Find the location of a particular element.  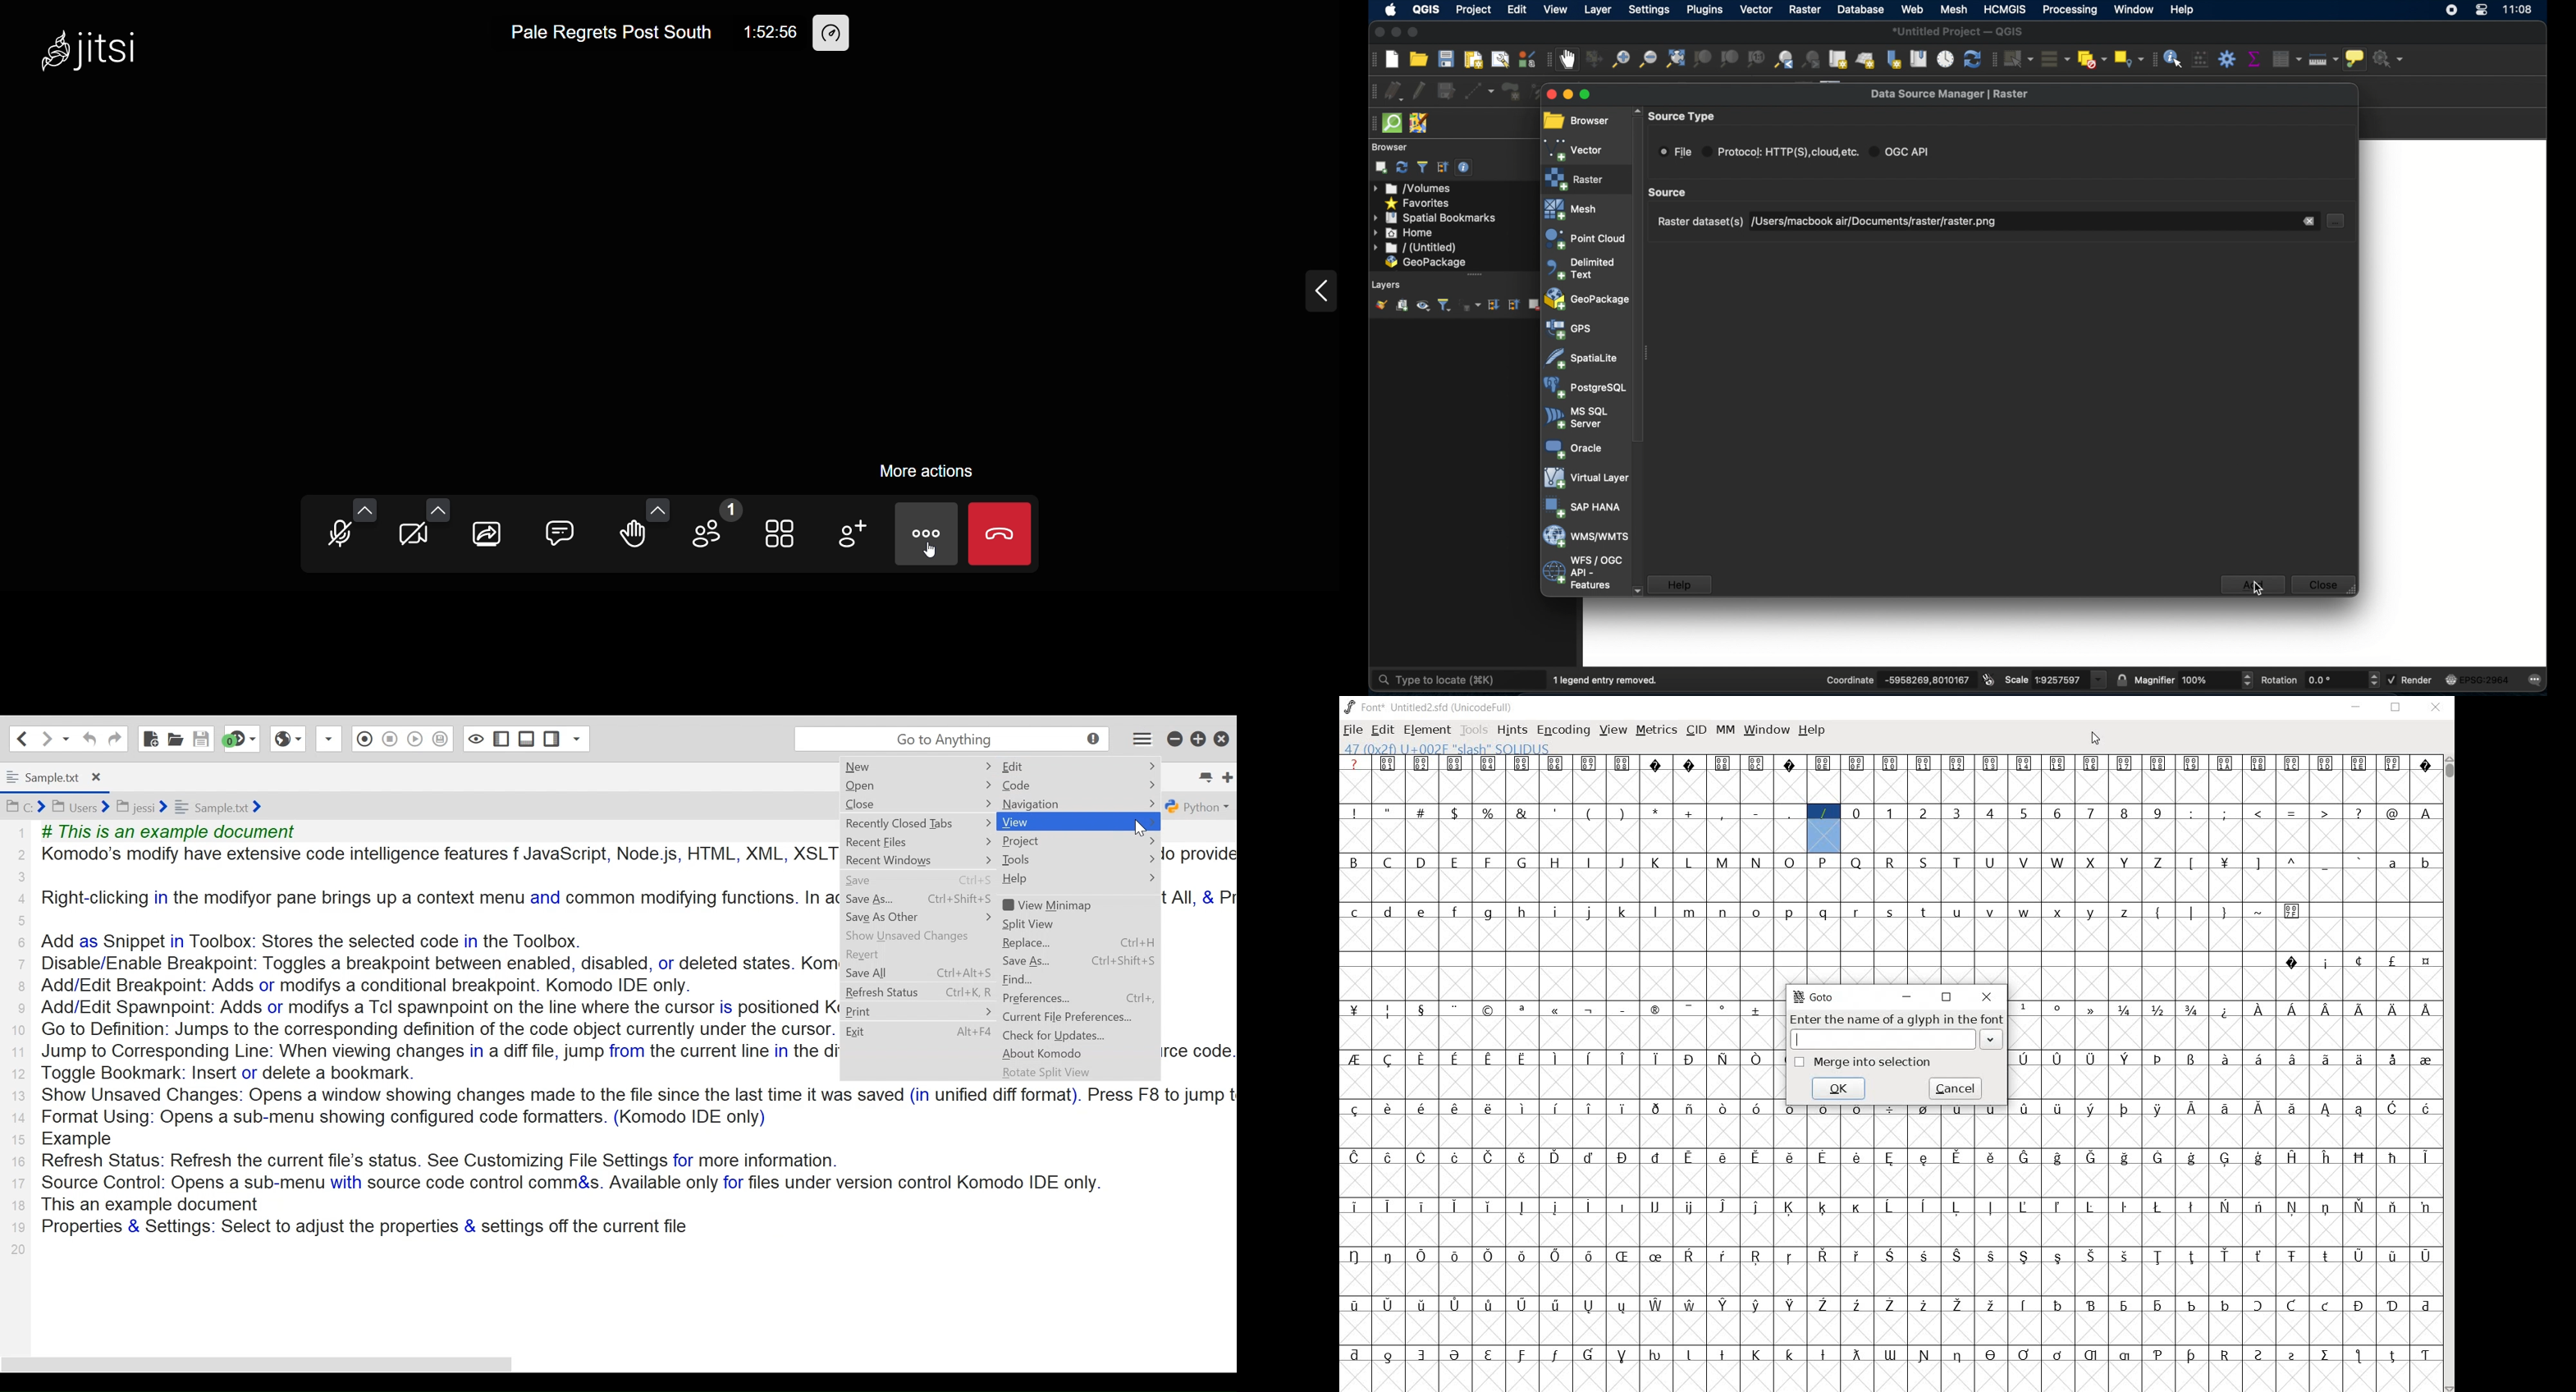

glyph is located at coordinates (2326, 1059).